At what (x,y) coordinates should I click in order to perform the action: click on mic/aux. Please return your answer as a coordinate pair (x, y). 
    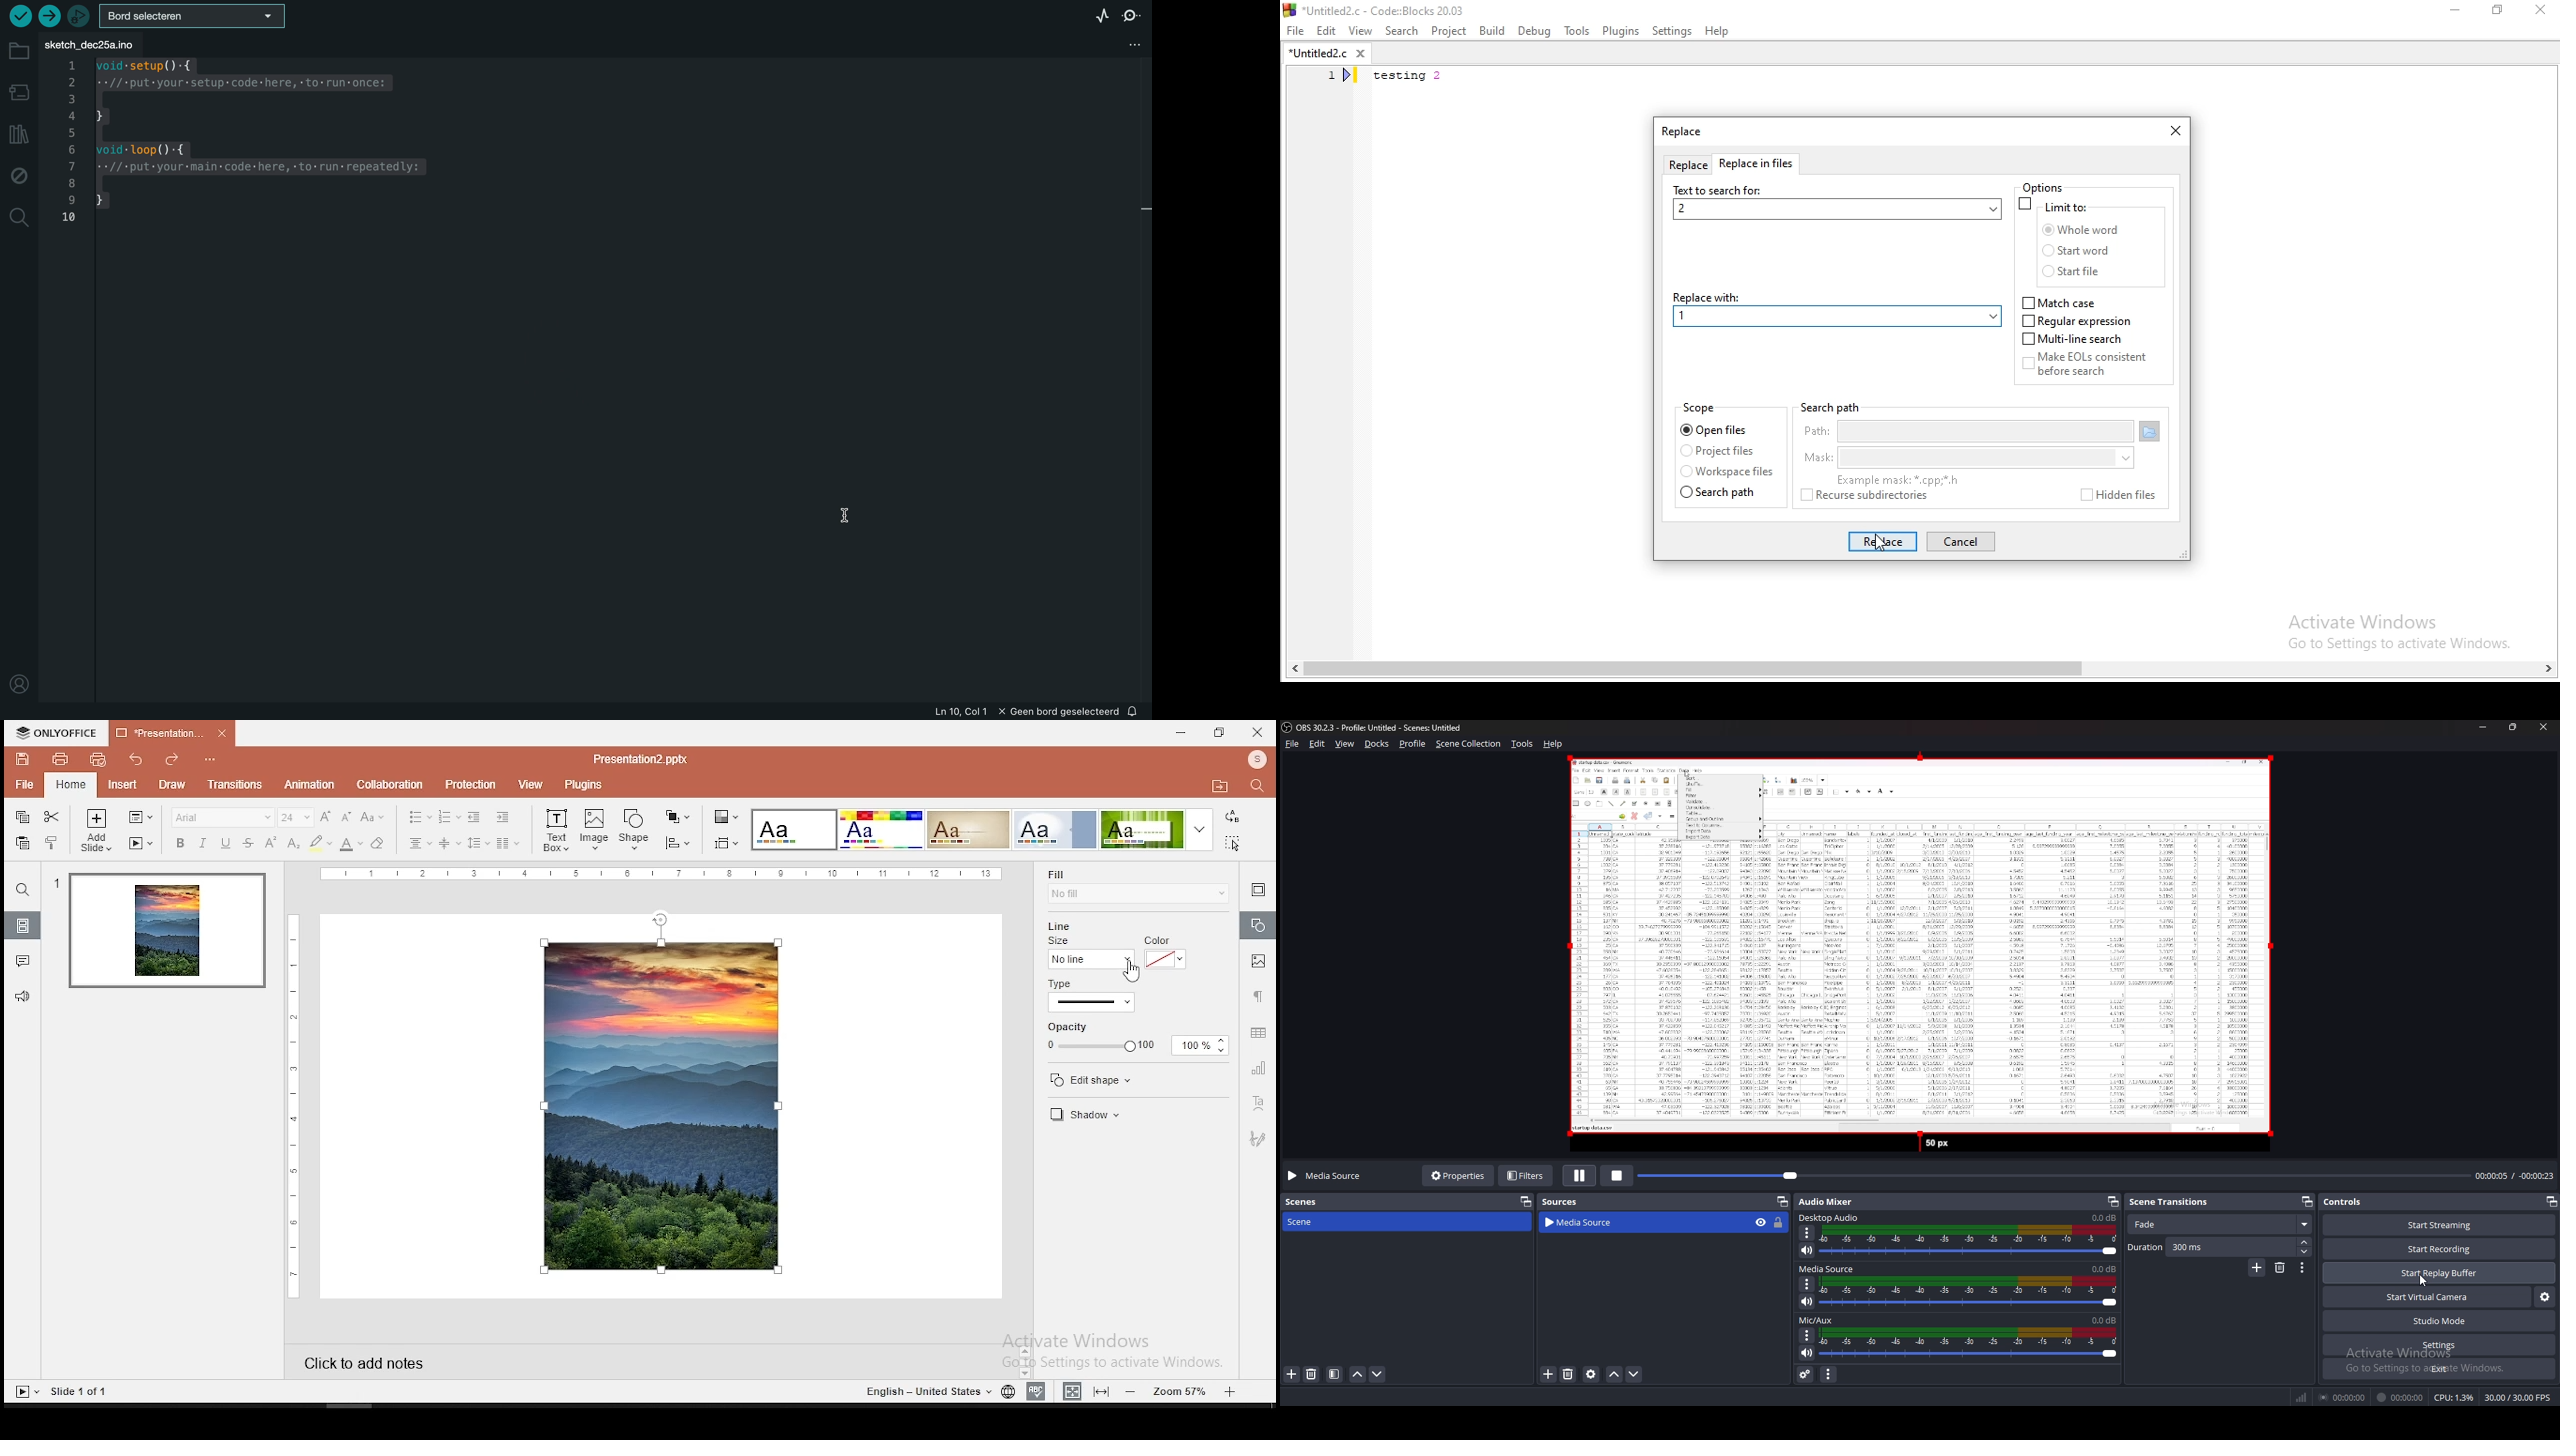
    Looking at the image, I should click on (1816, 1321).